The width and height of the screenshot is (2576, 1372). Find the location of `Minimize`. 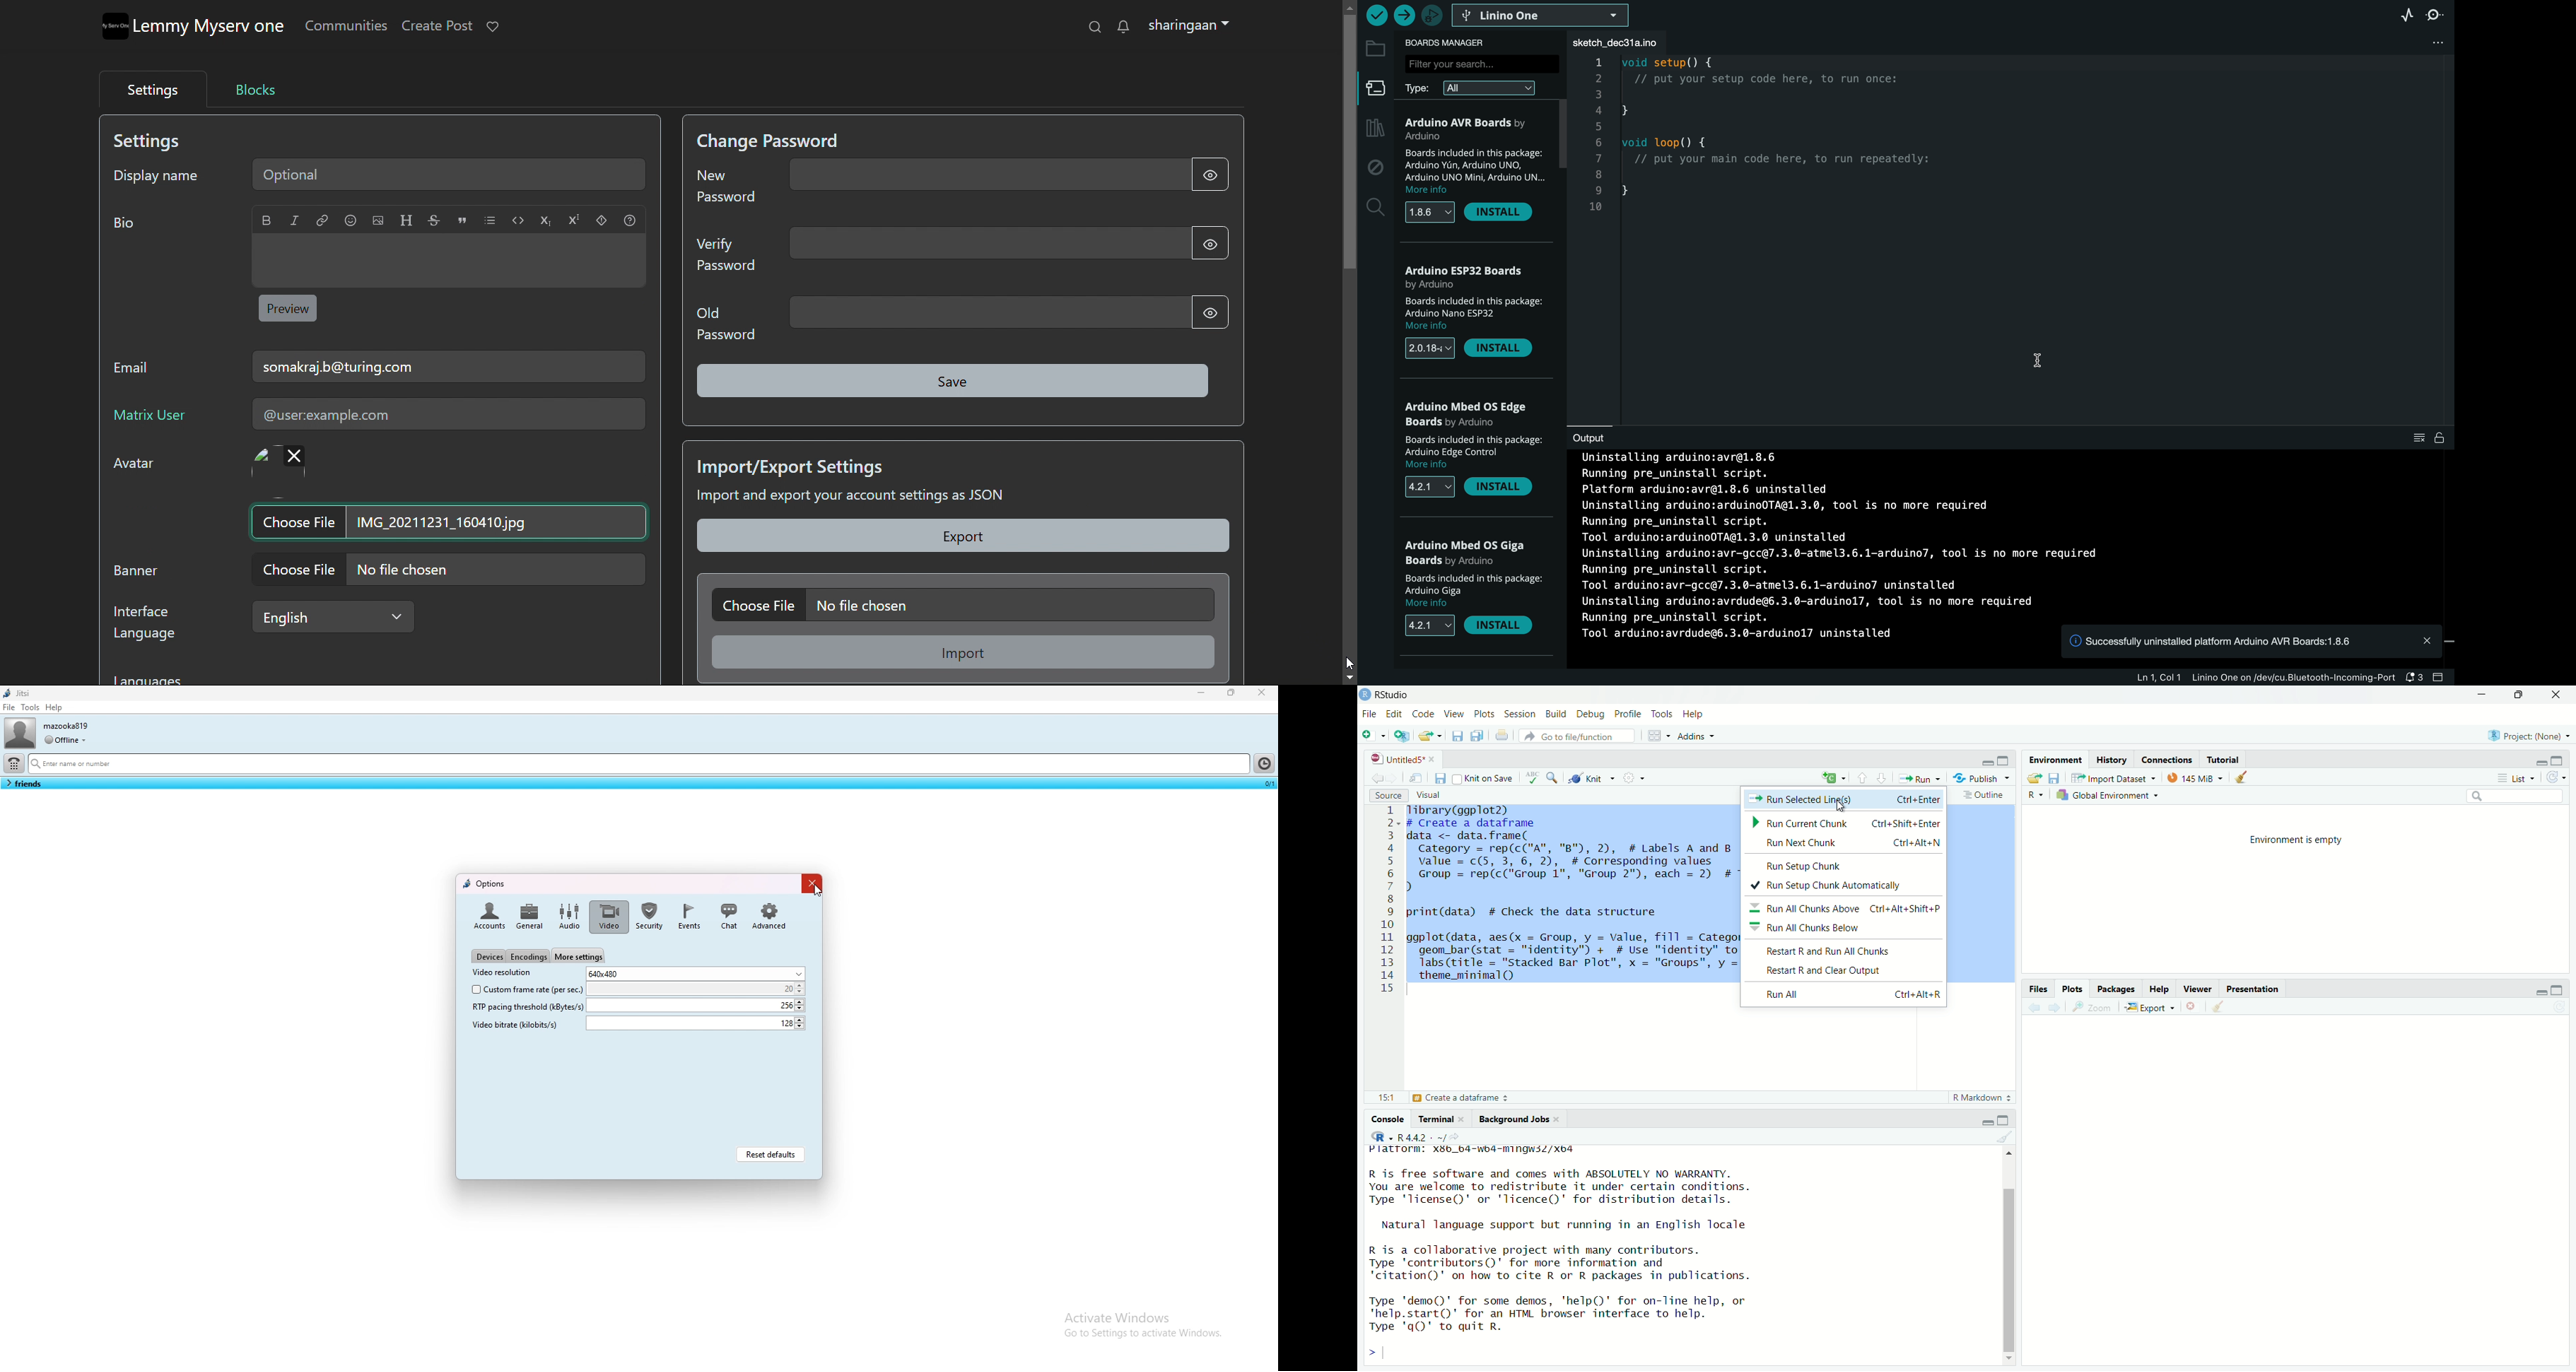

Minimize is located at coordinates (2539, 991).